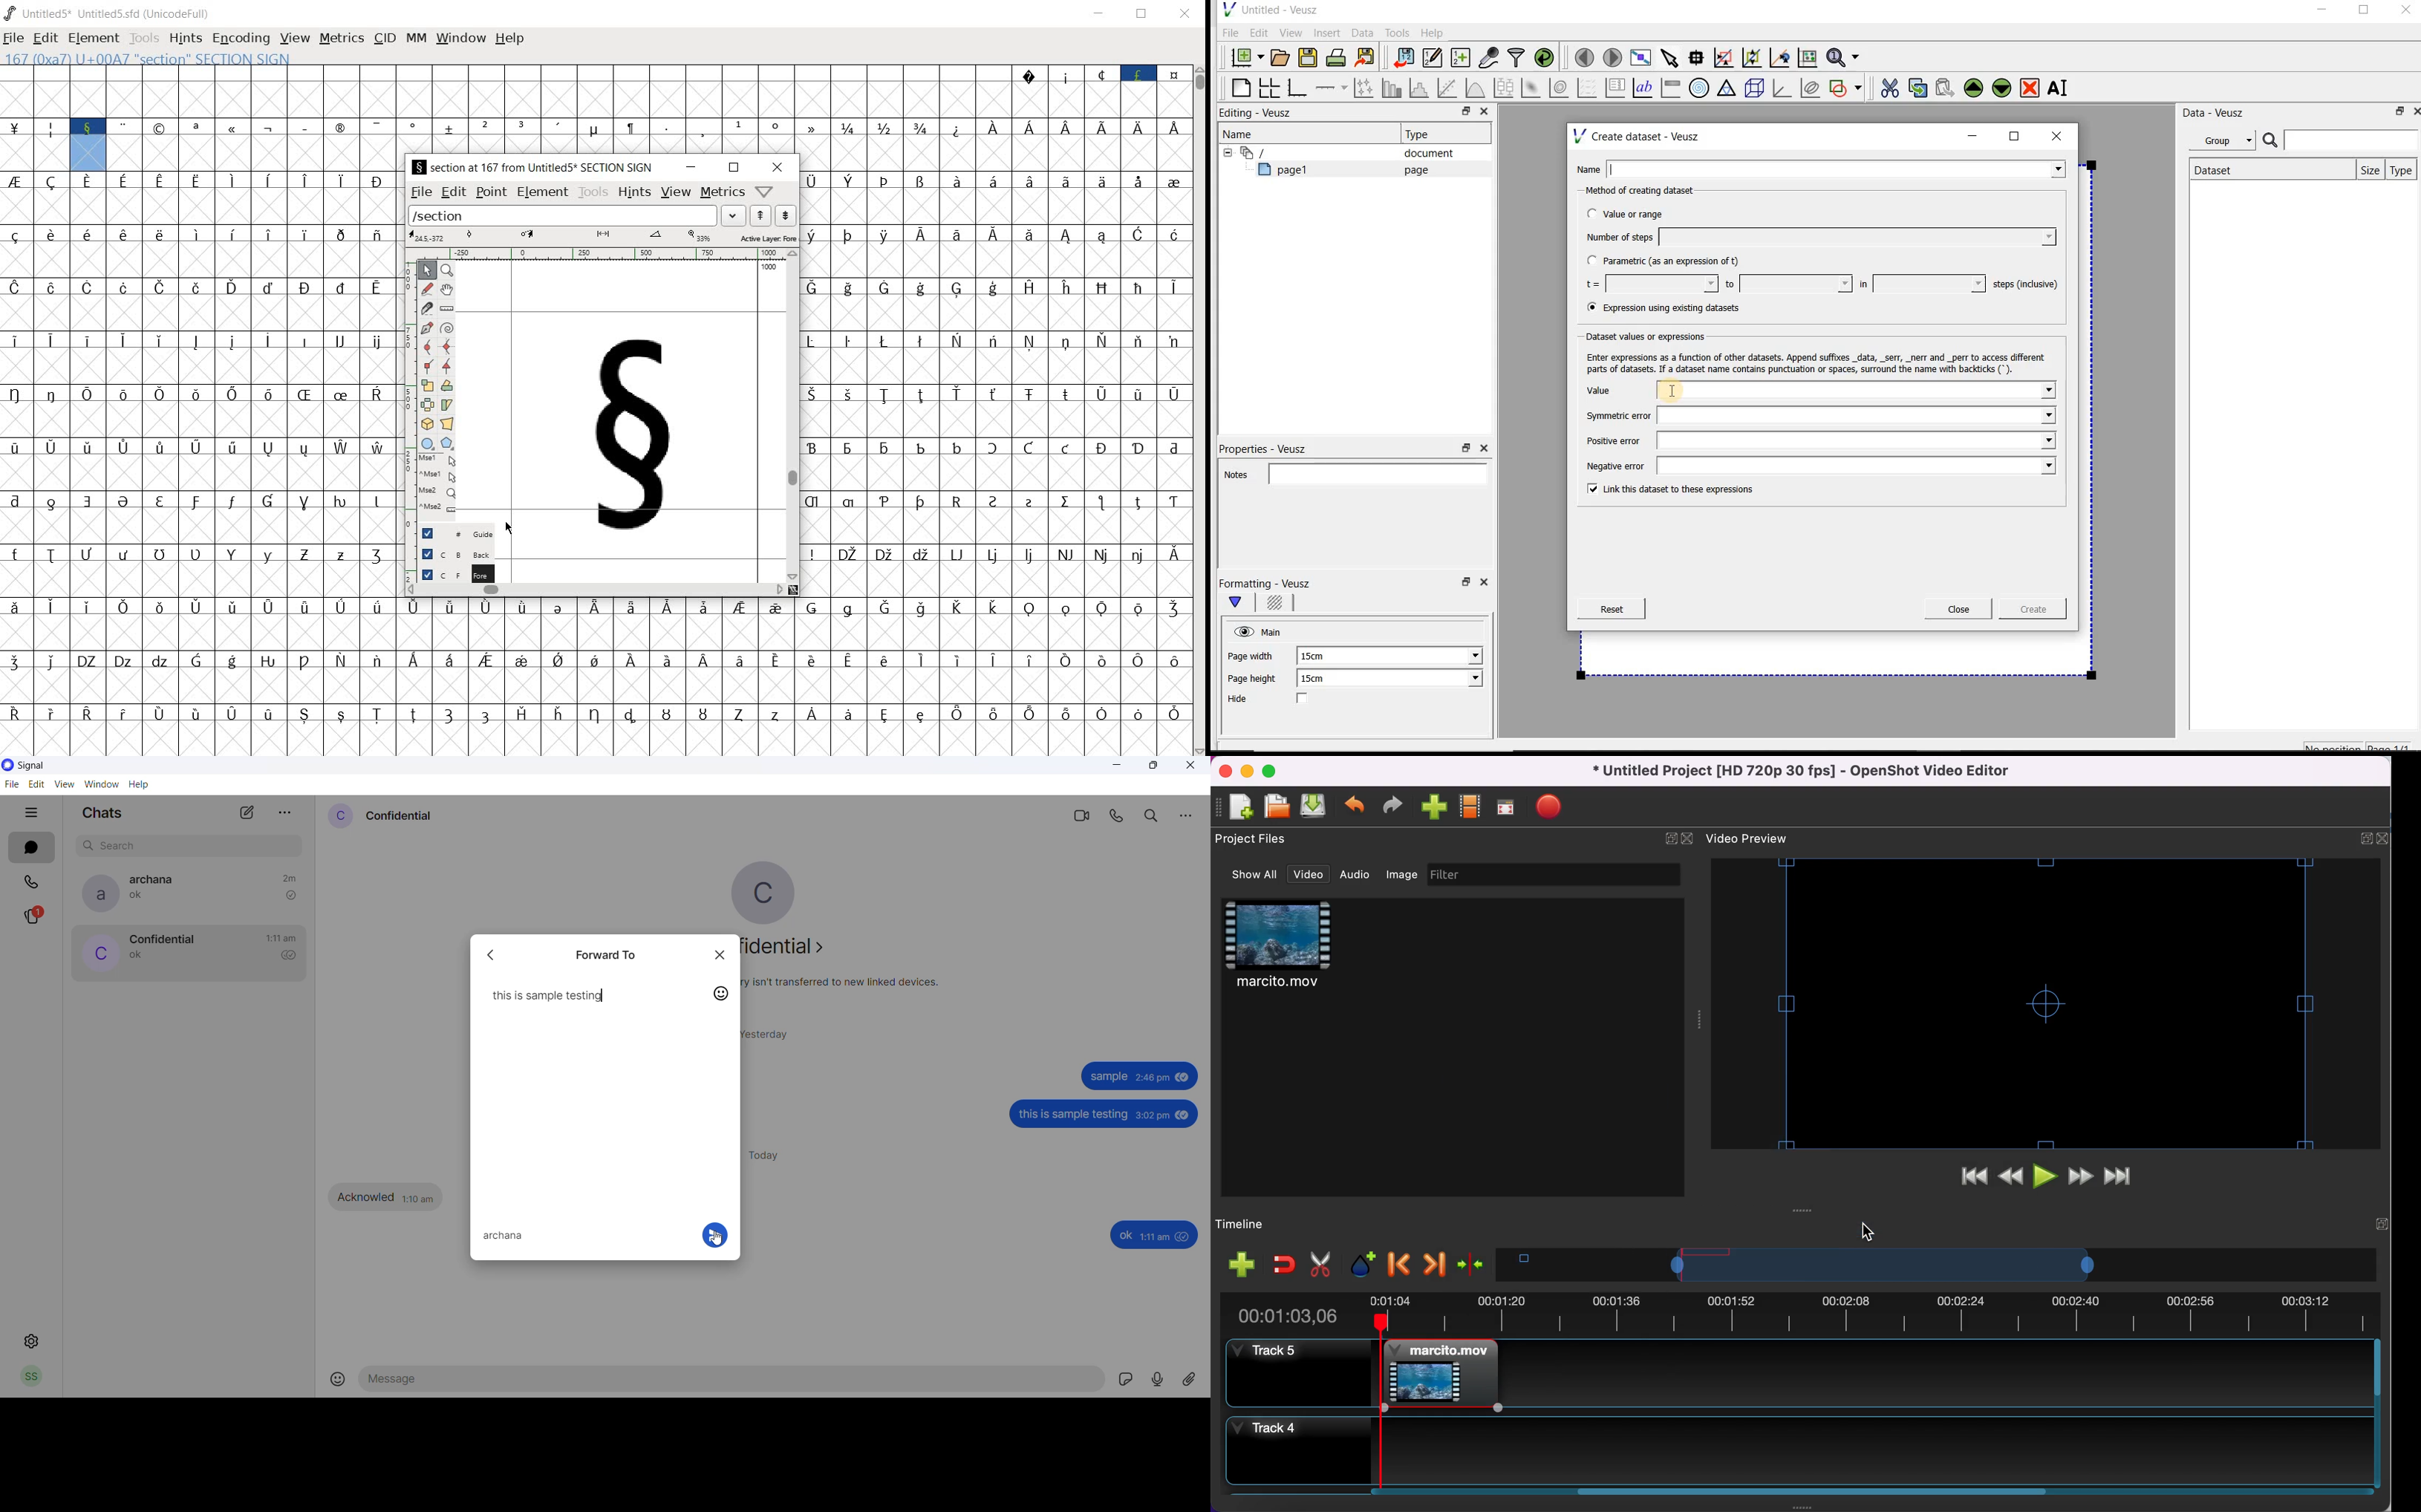  What do you see at coordinates (771, 1154) in the screenshot?
I see `today messages heading` at bounding box center [771, 1154].